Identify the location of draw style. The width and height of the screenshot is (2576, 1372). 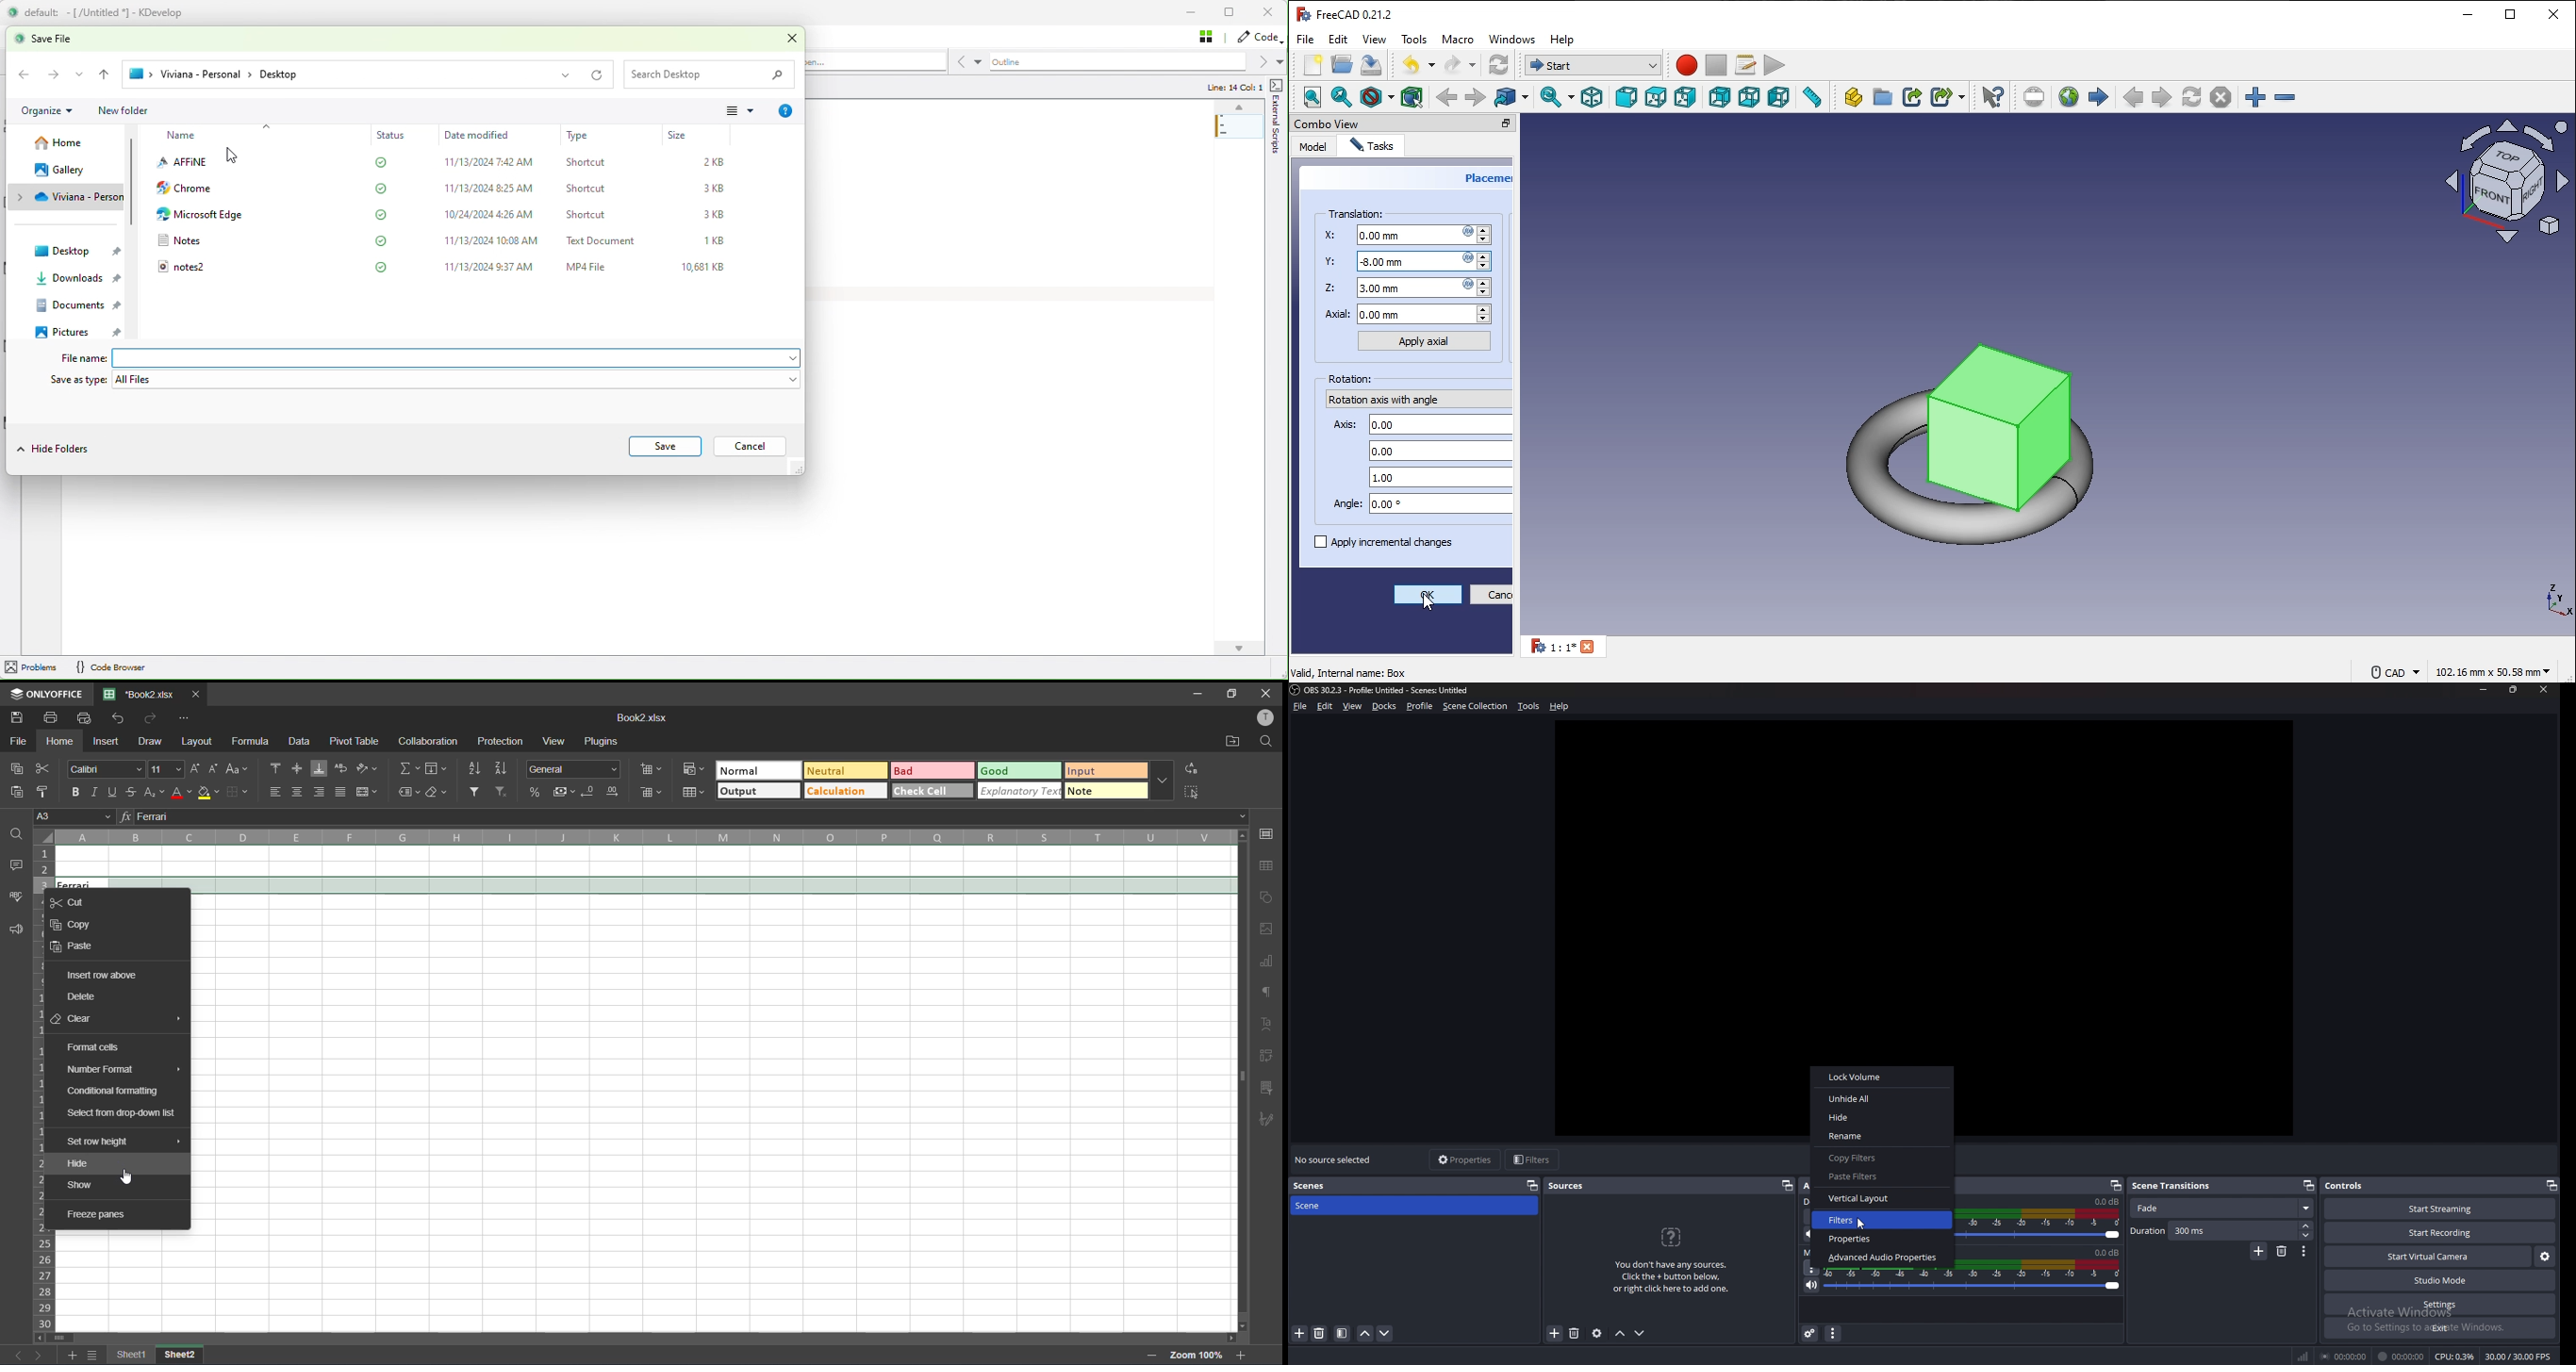
(1379, 97).